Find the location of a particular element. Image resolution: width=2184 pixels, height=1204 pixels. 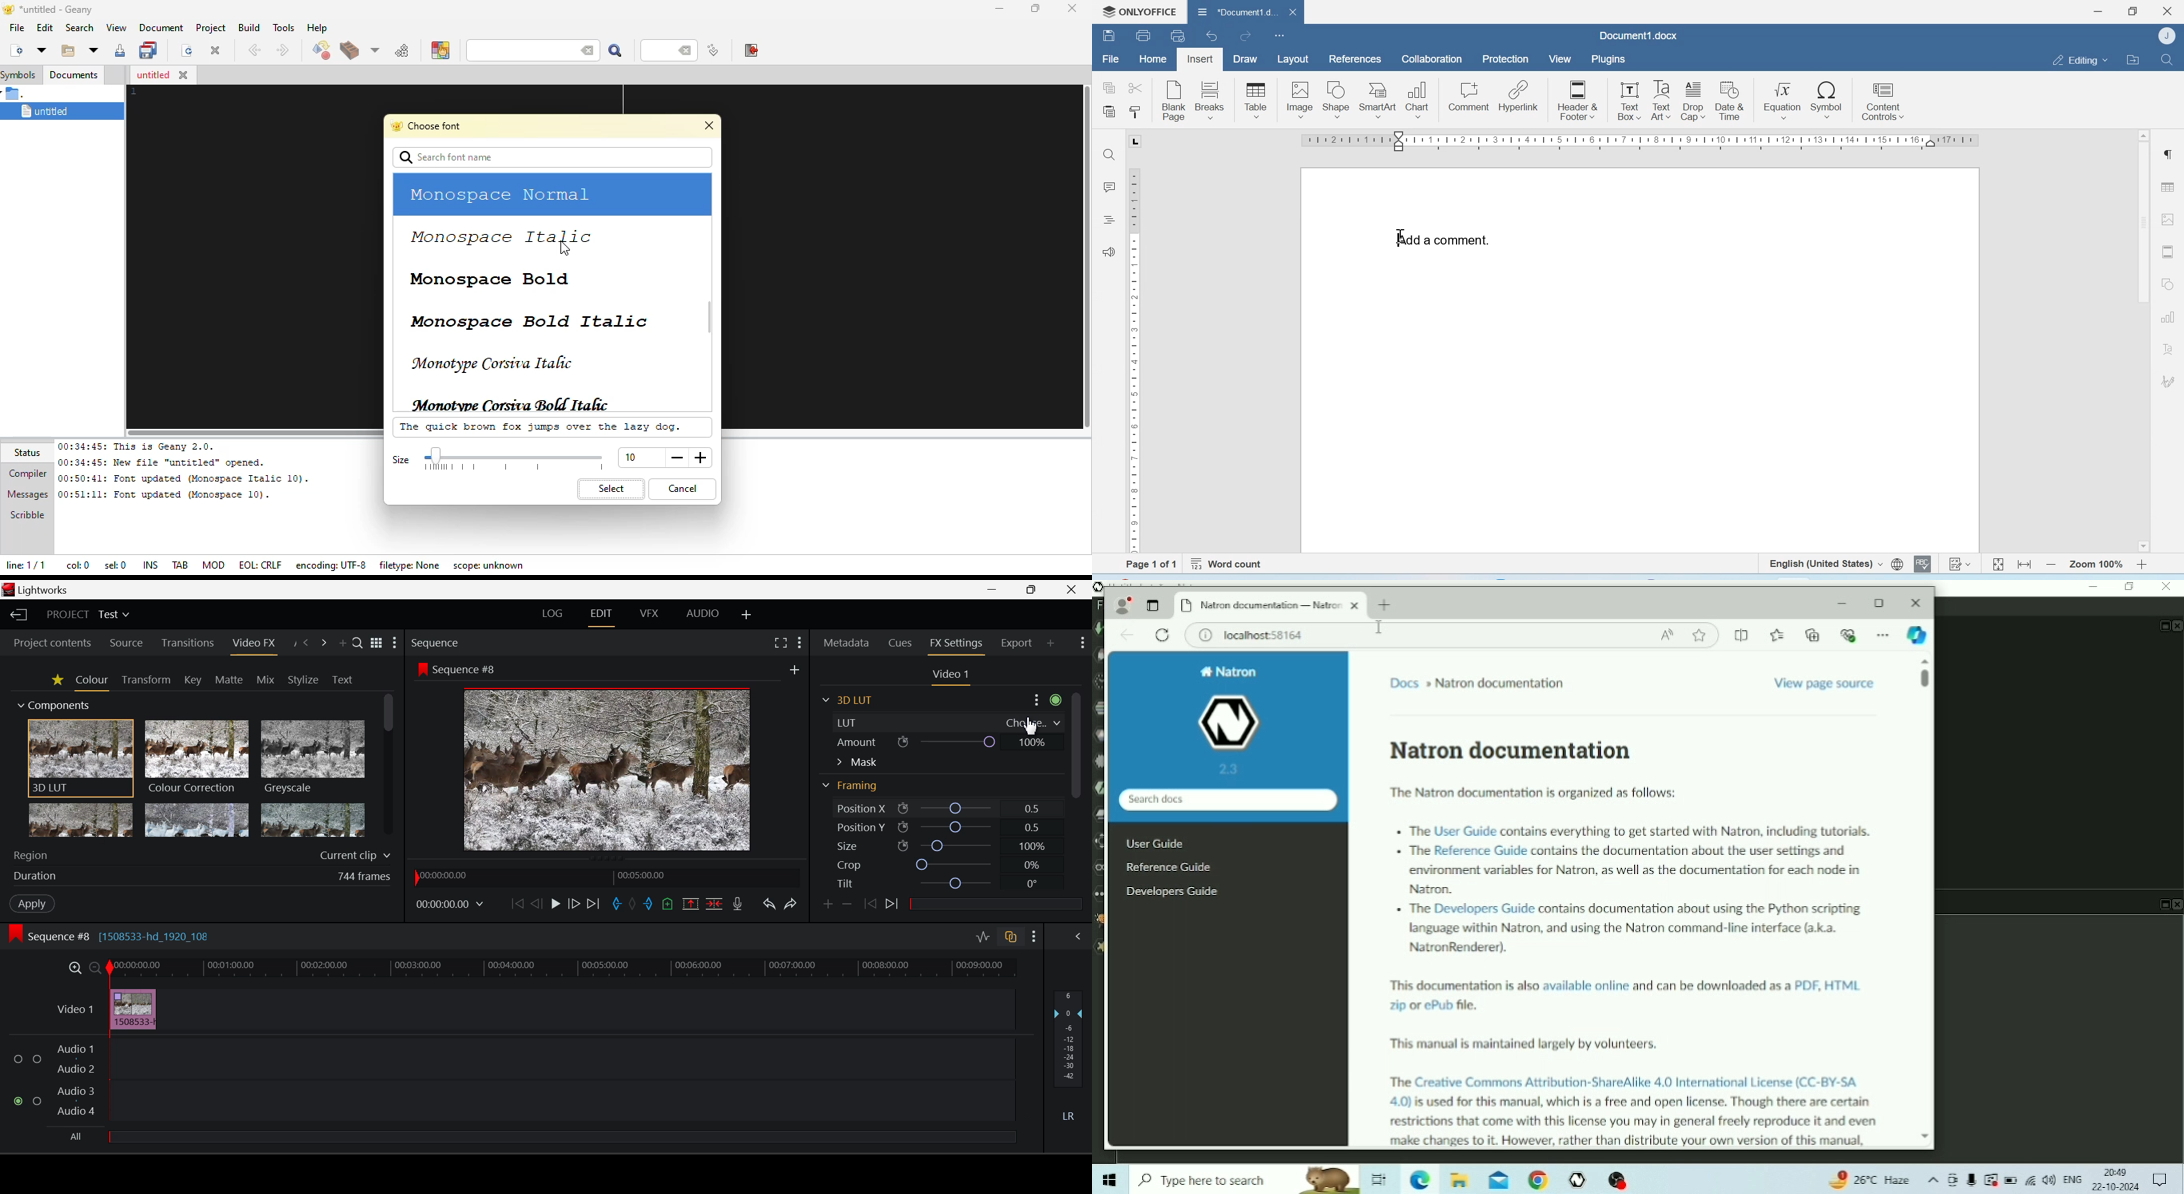

Remove keyframe is located at coordinates (847, 906).